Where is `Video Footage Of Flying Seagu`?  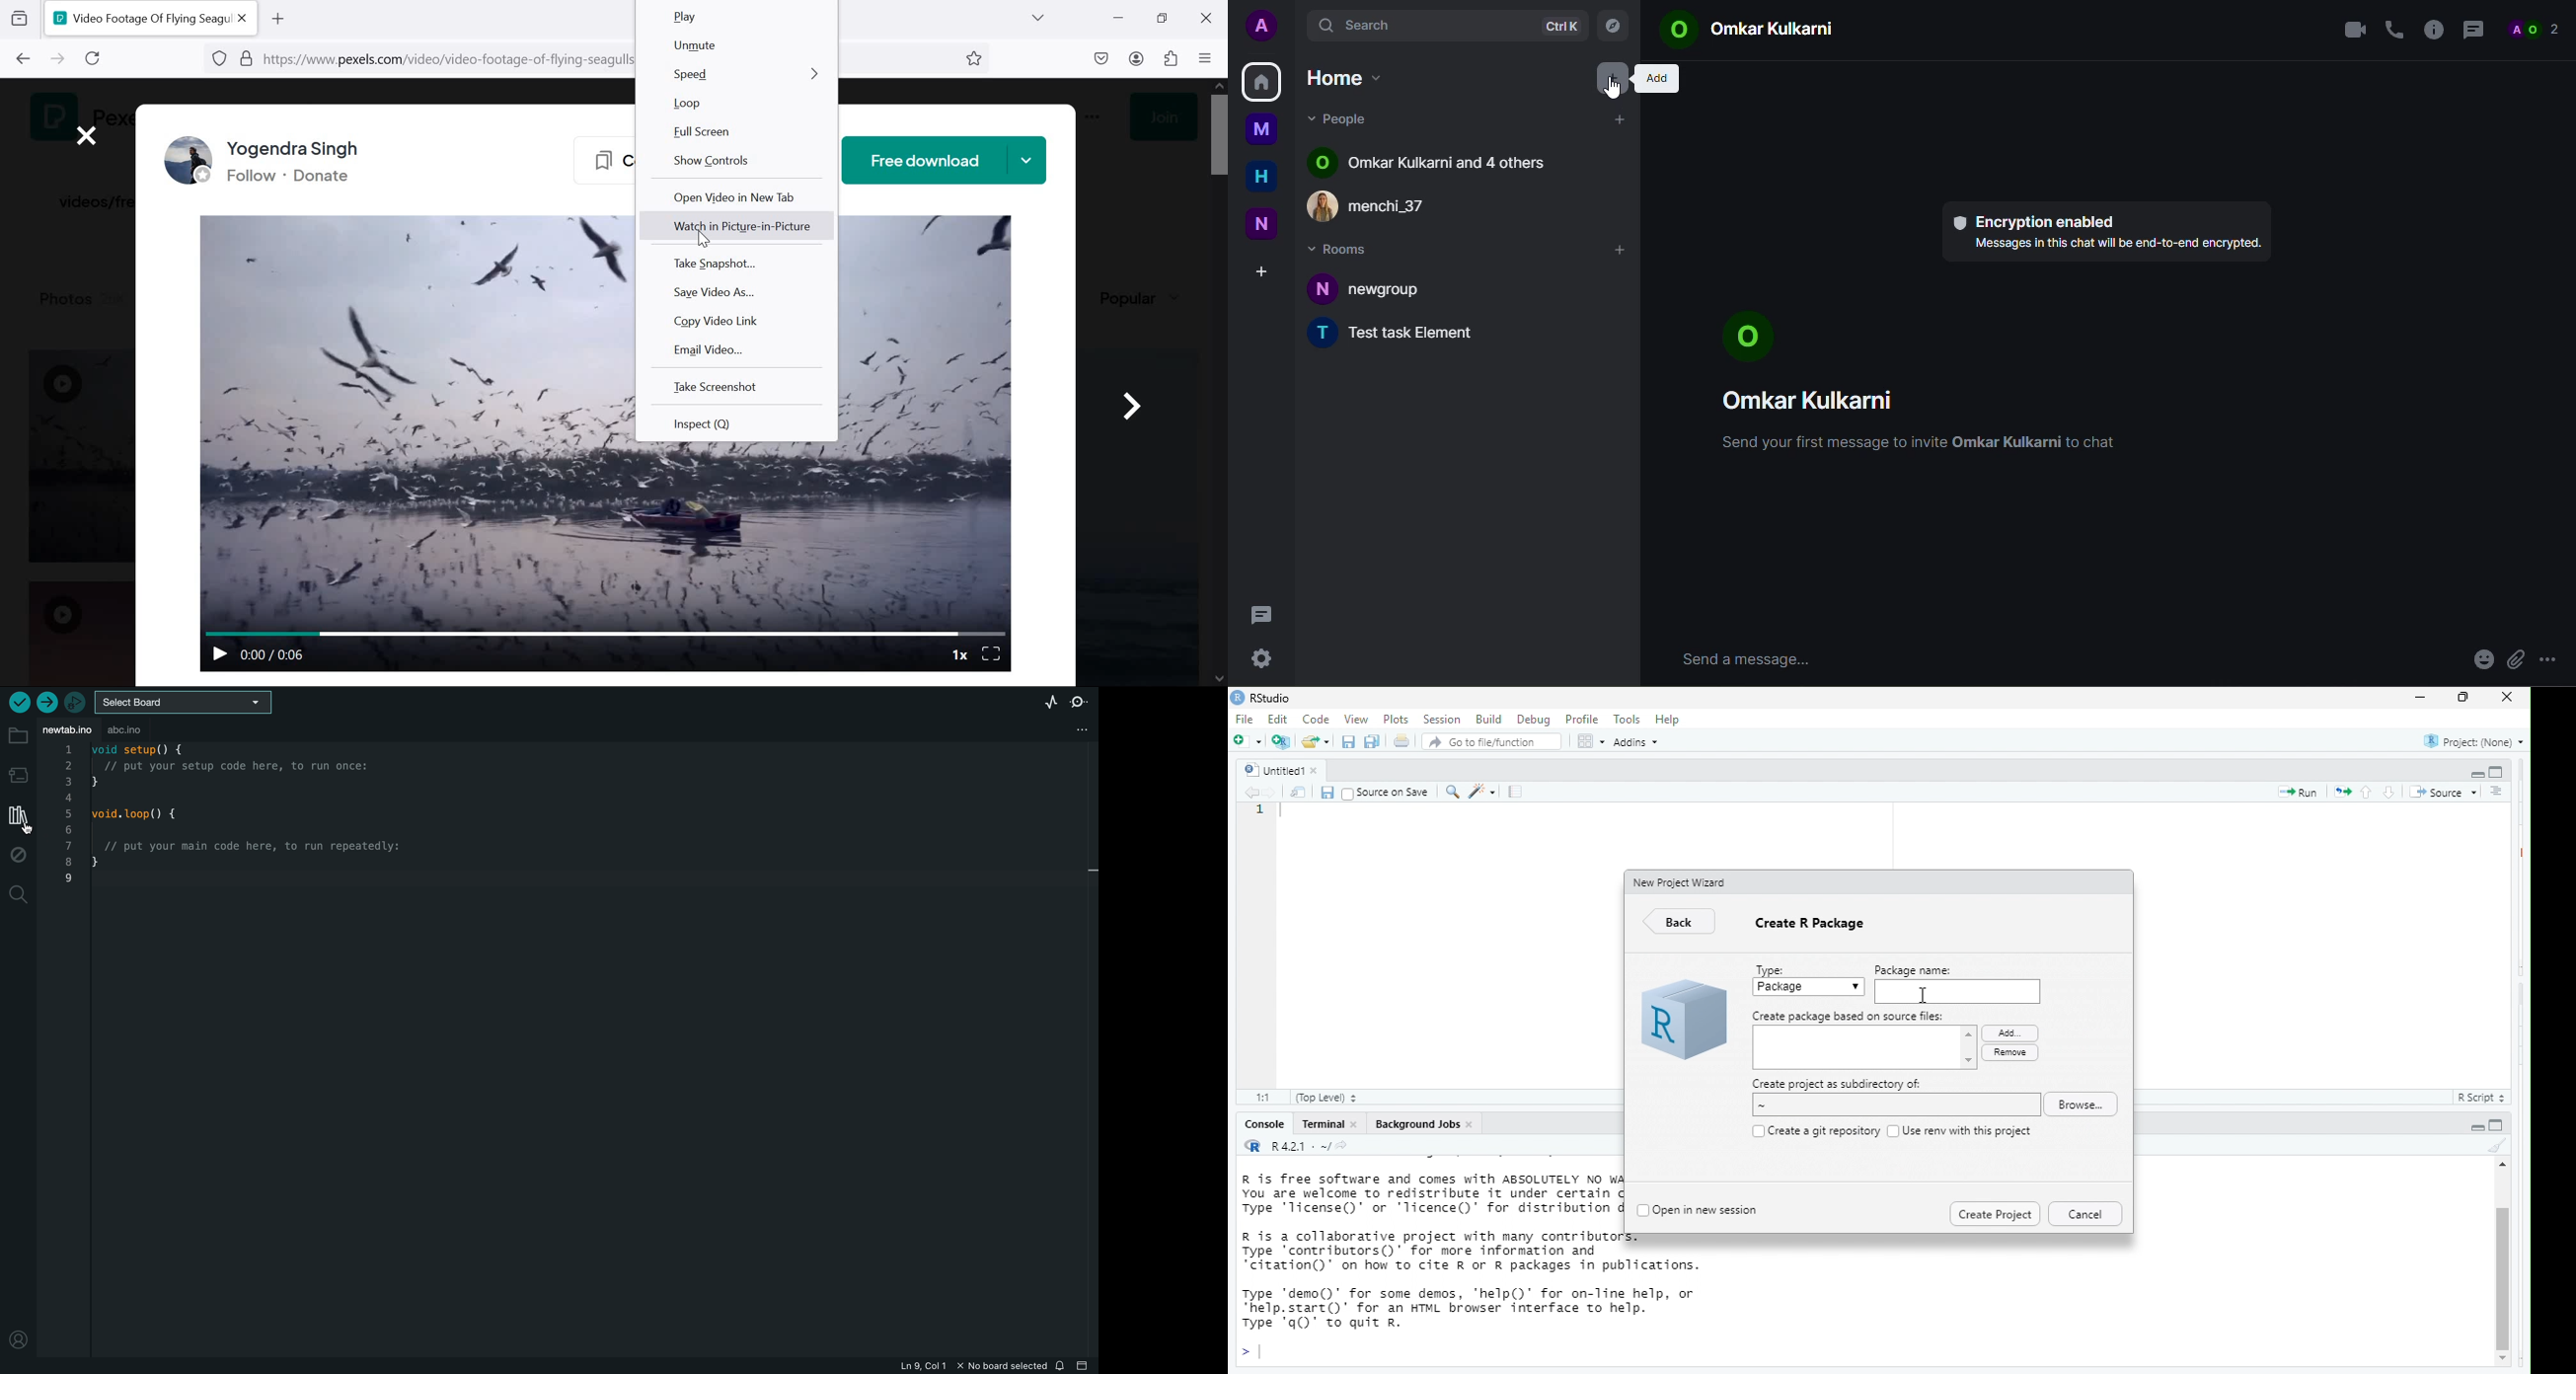
Video Footage Of Flying Seagu is located at coordinates (139, 18).